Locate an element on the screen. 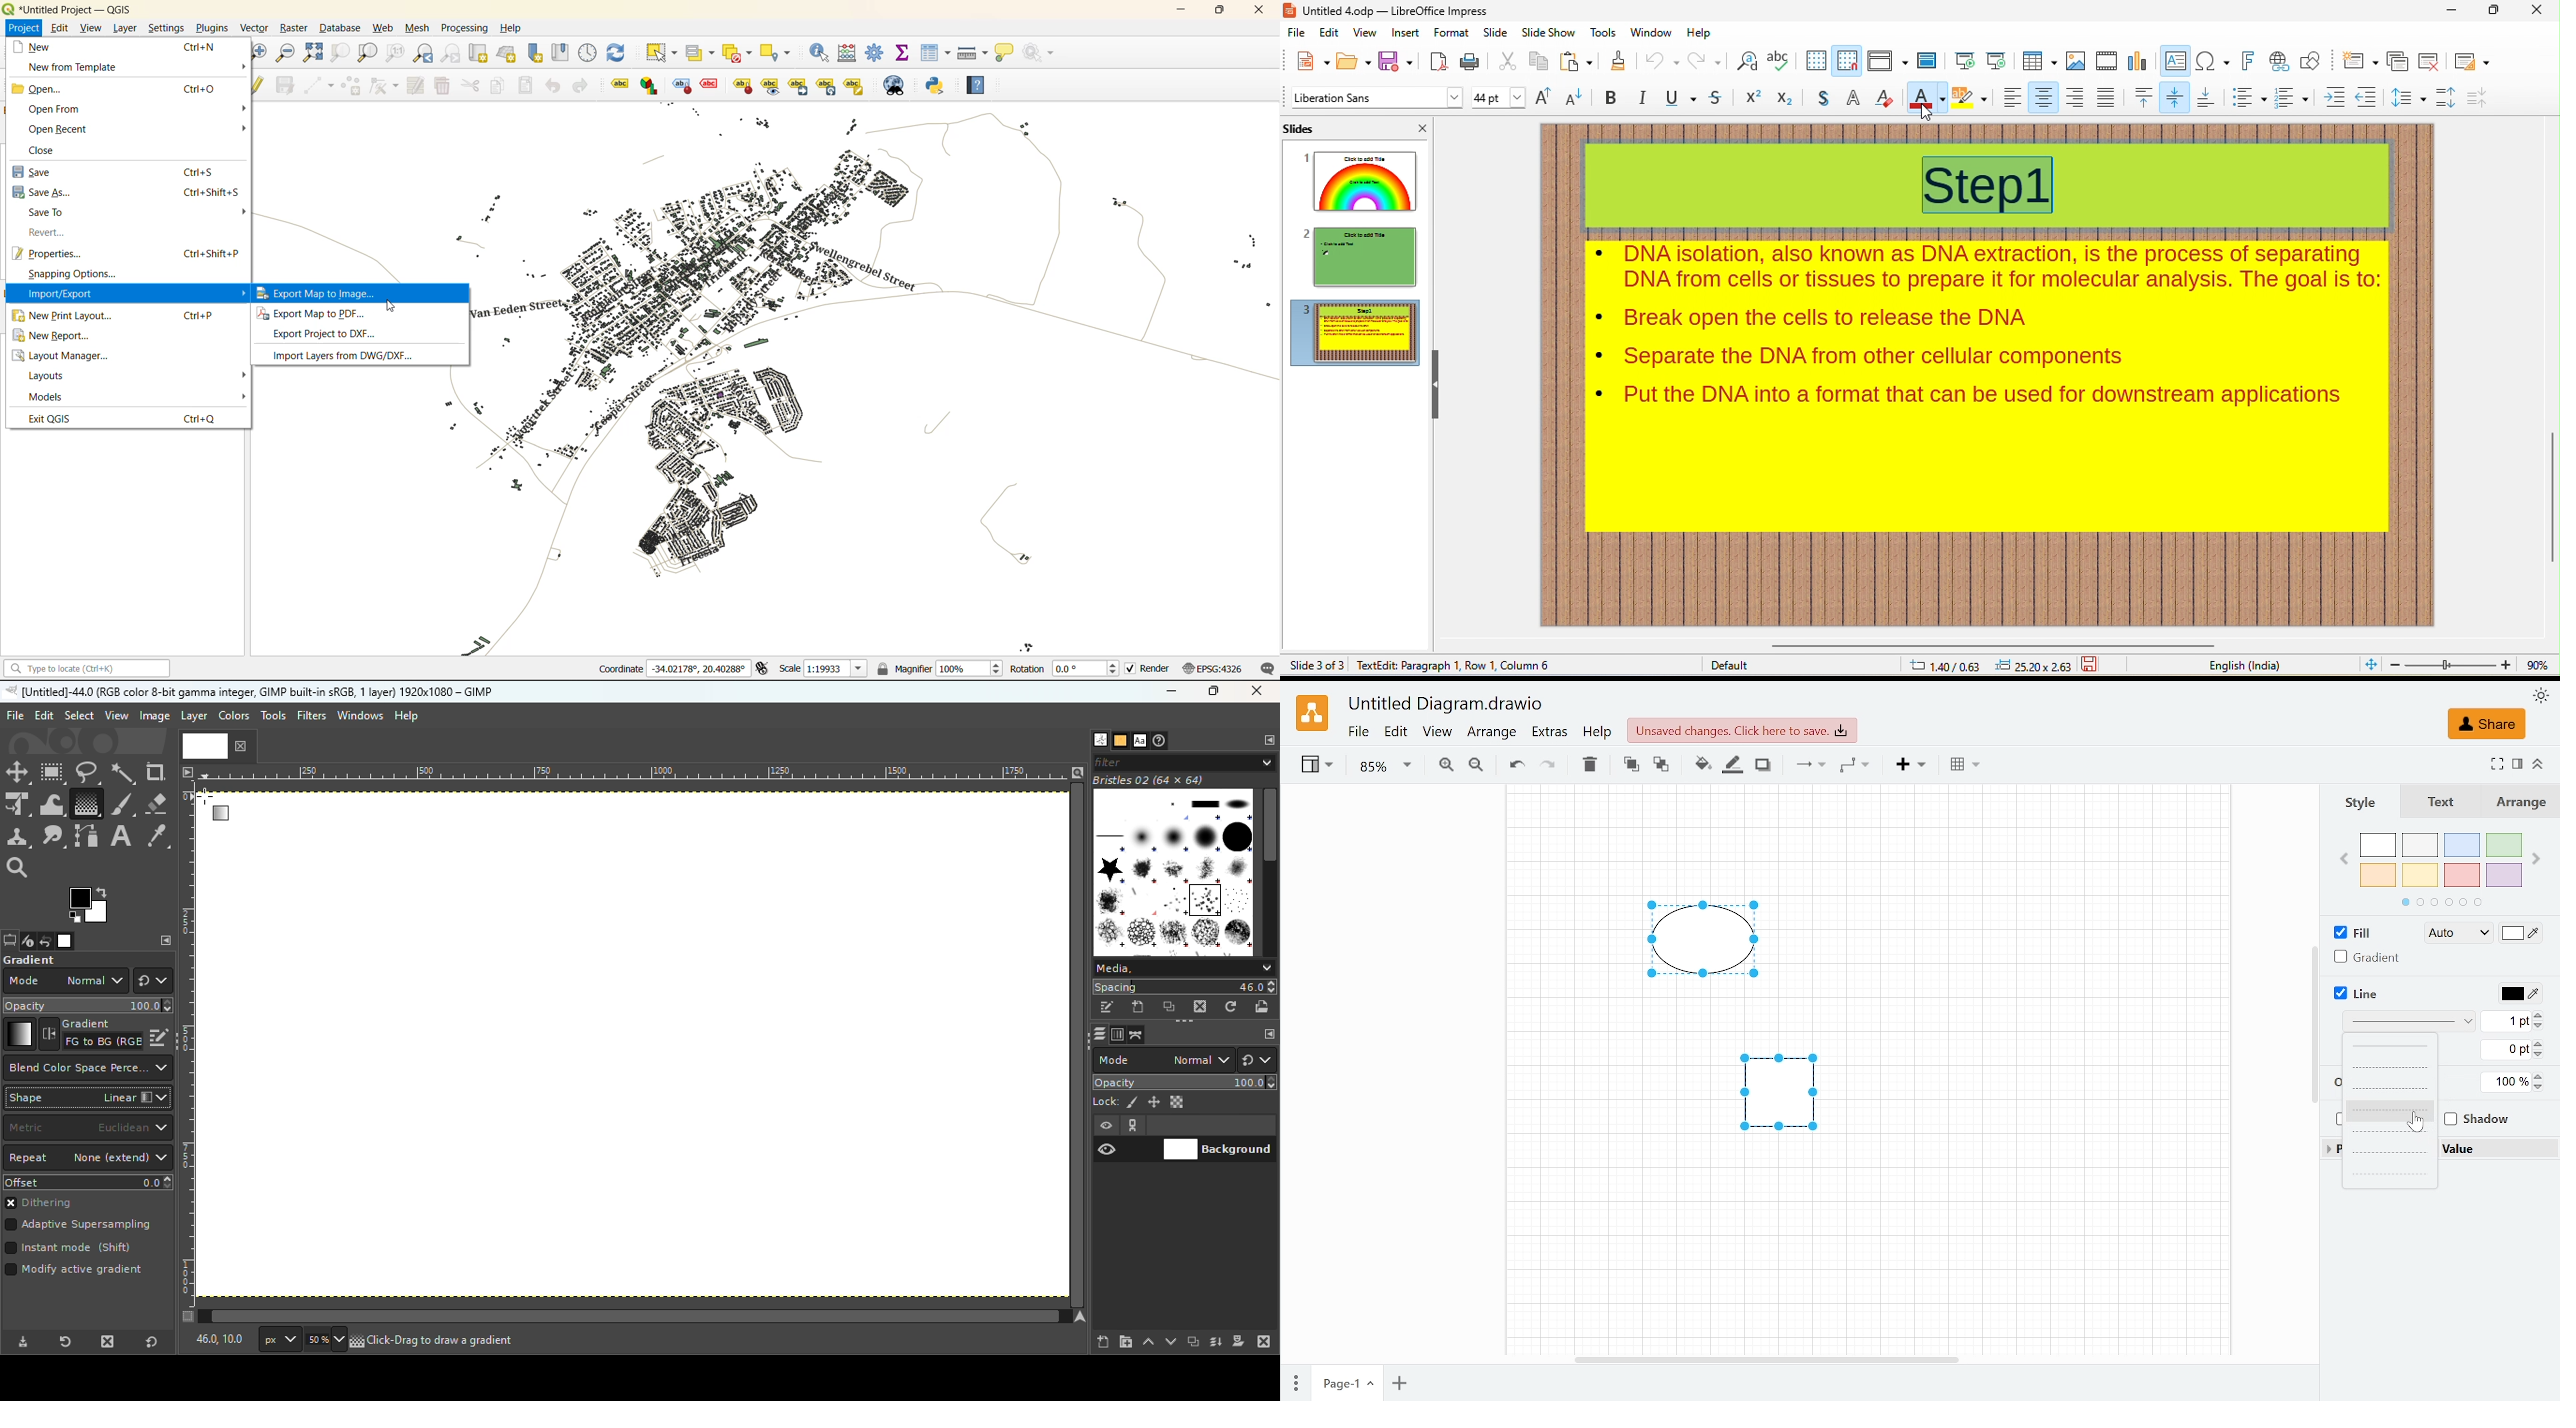  460,100 is located at coordinates (216, 1339).